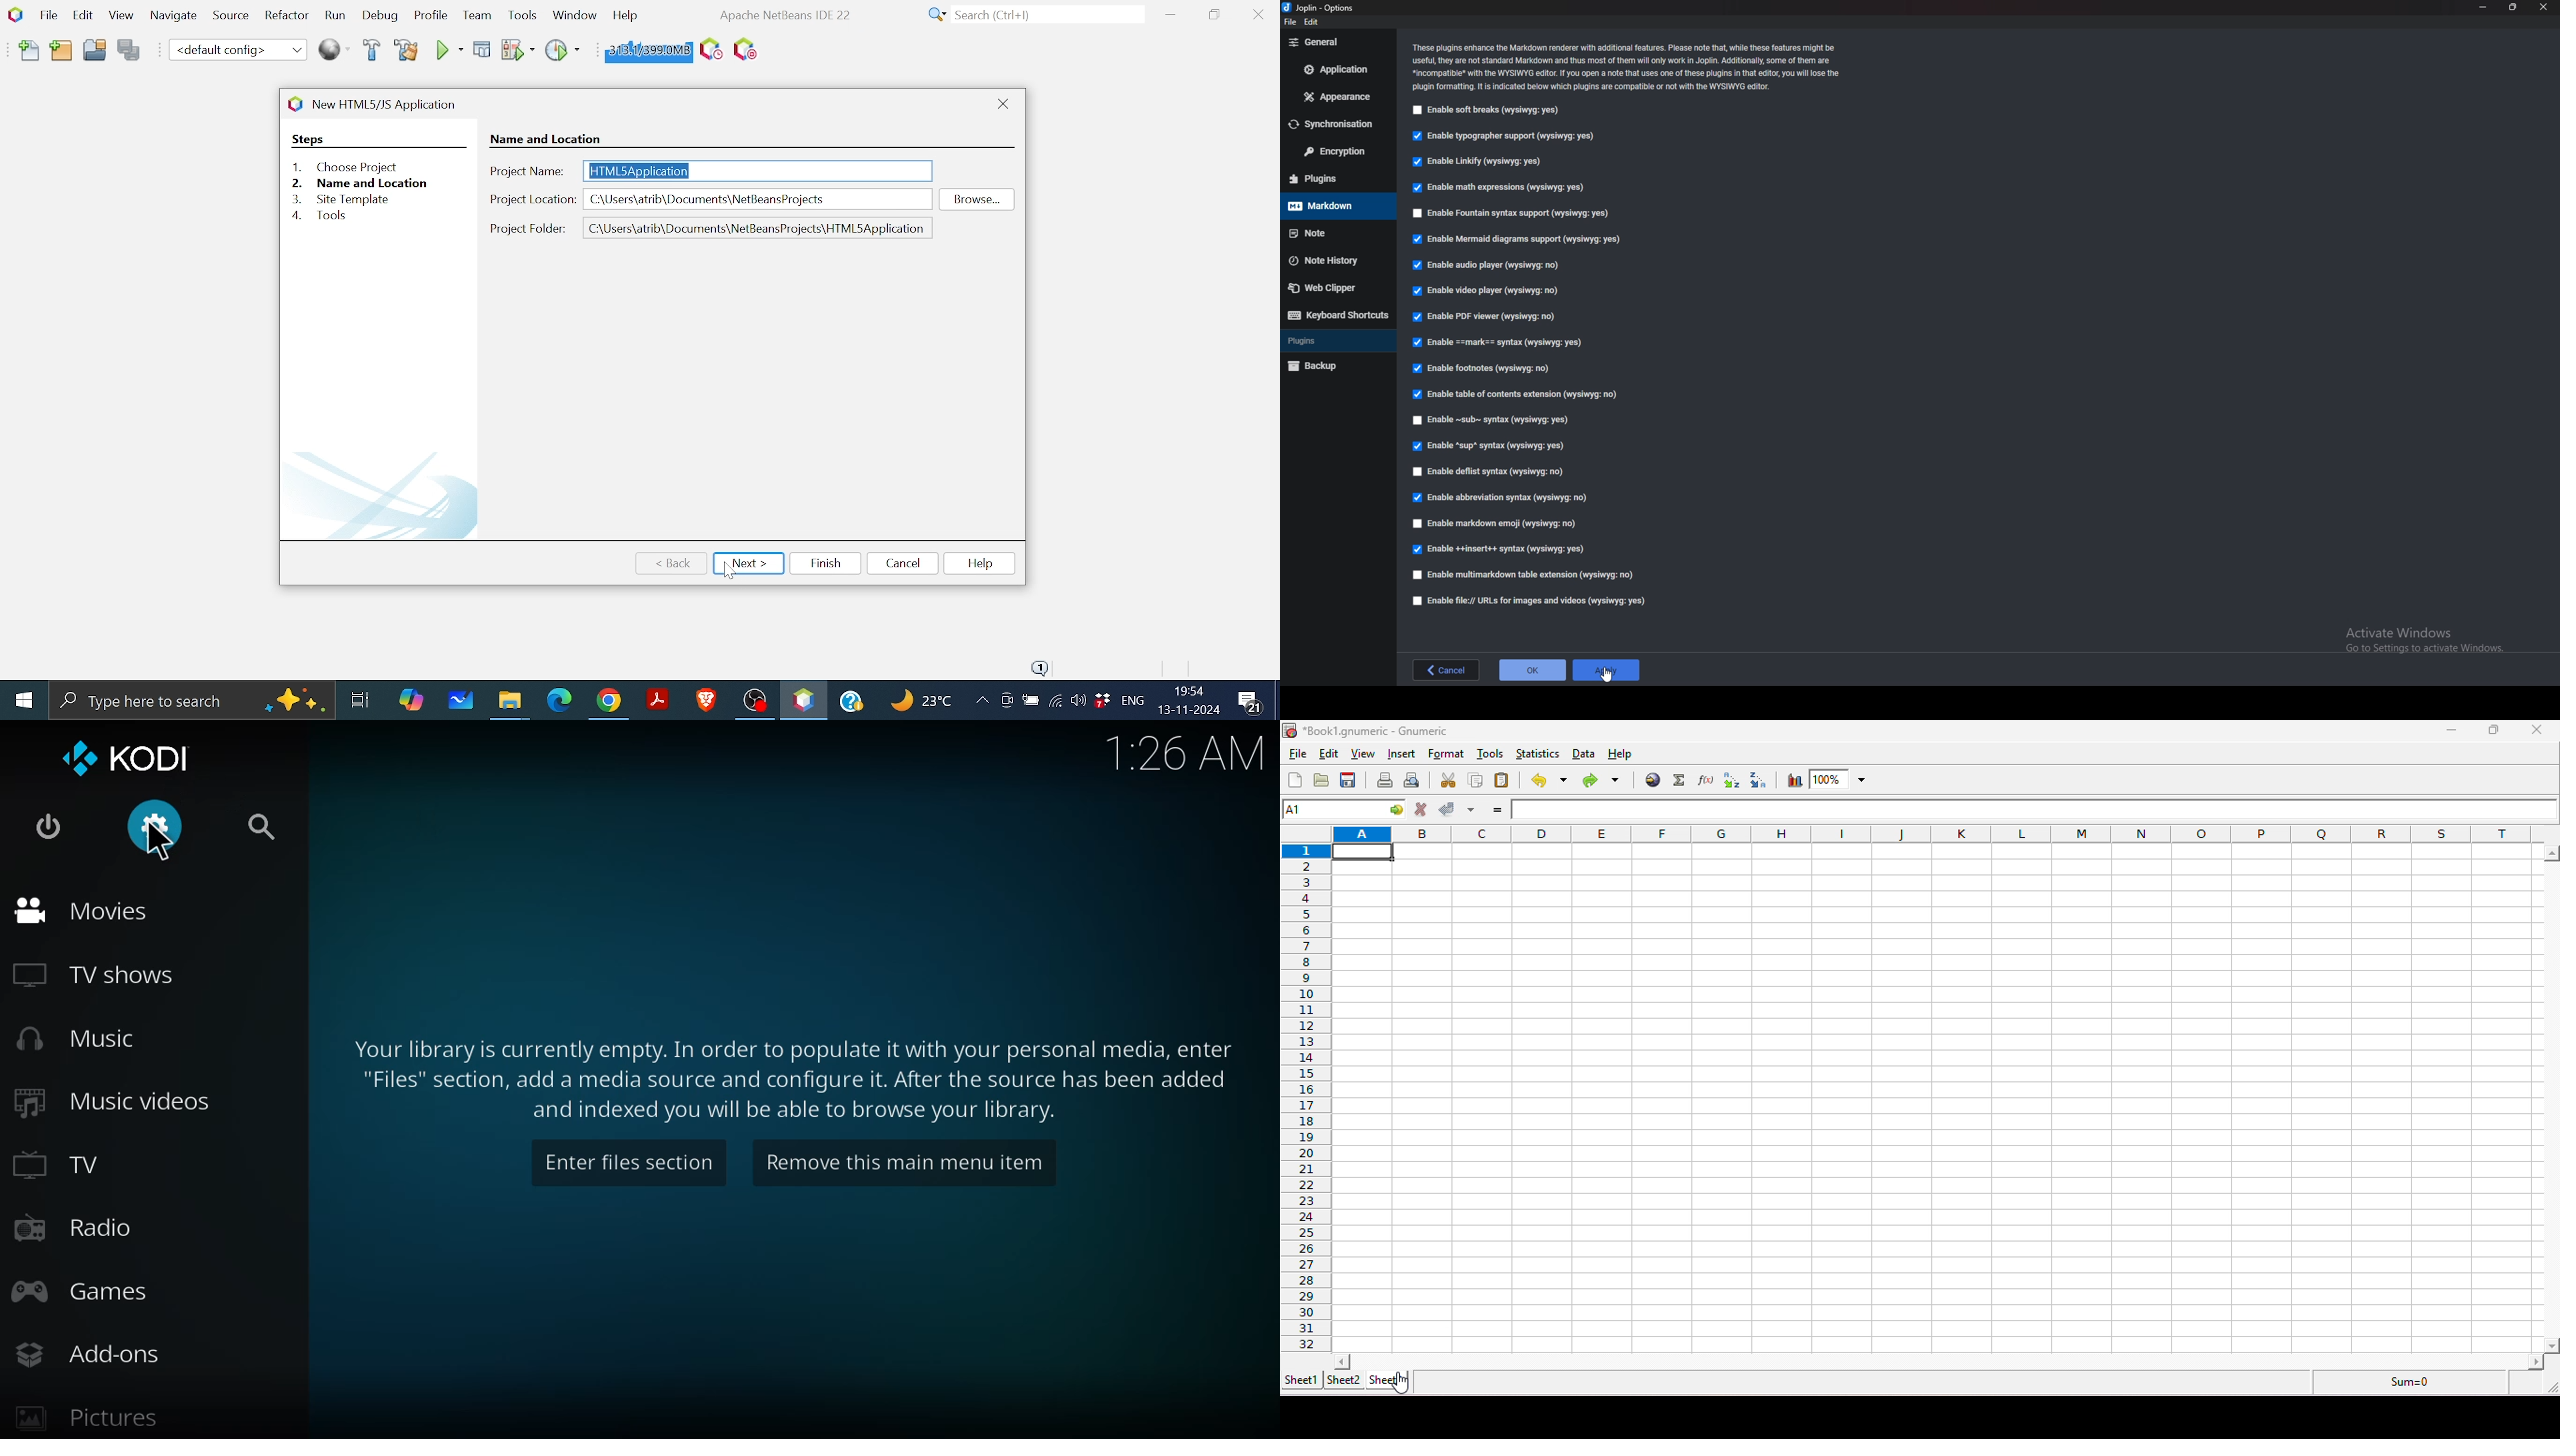 Image resolution: width=2576 pixels, height=1456 pixels. I want to click on enable multi markdown table extension, so click(1530, 575).